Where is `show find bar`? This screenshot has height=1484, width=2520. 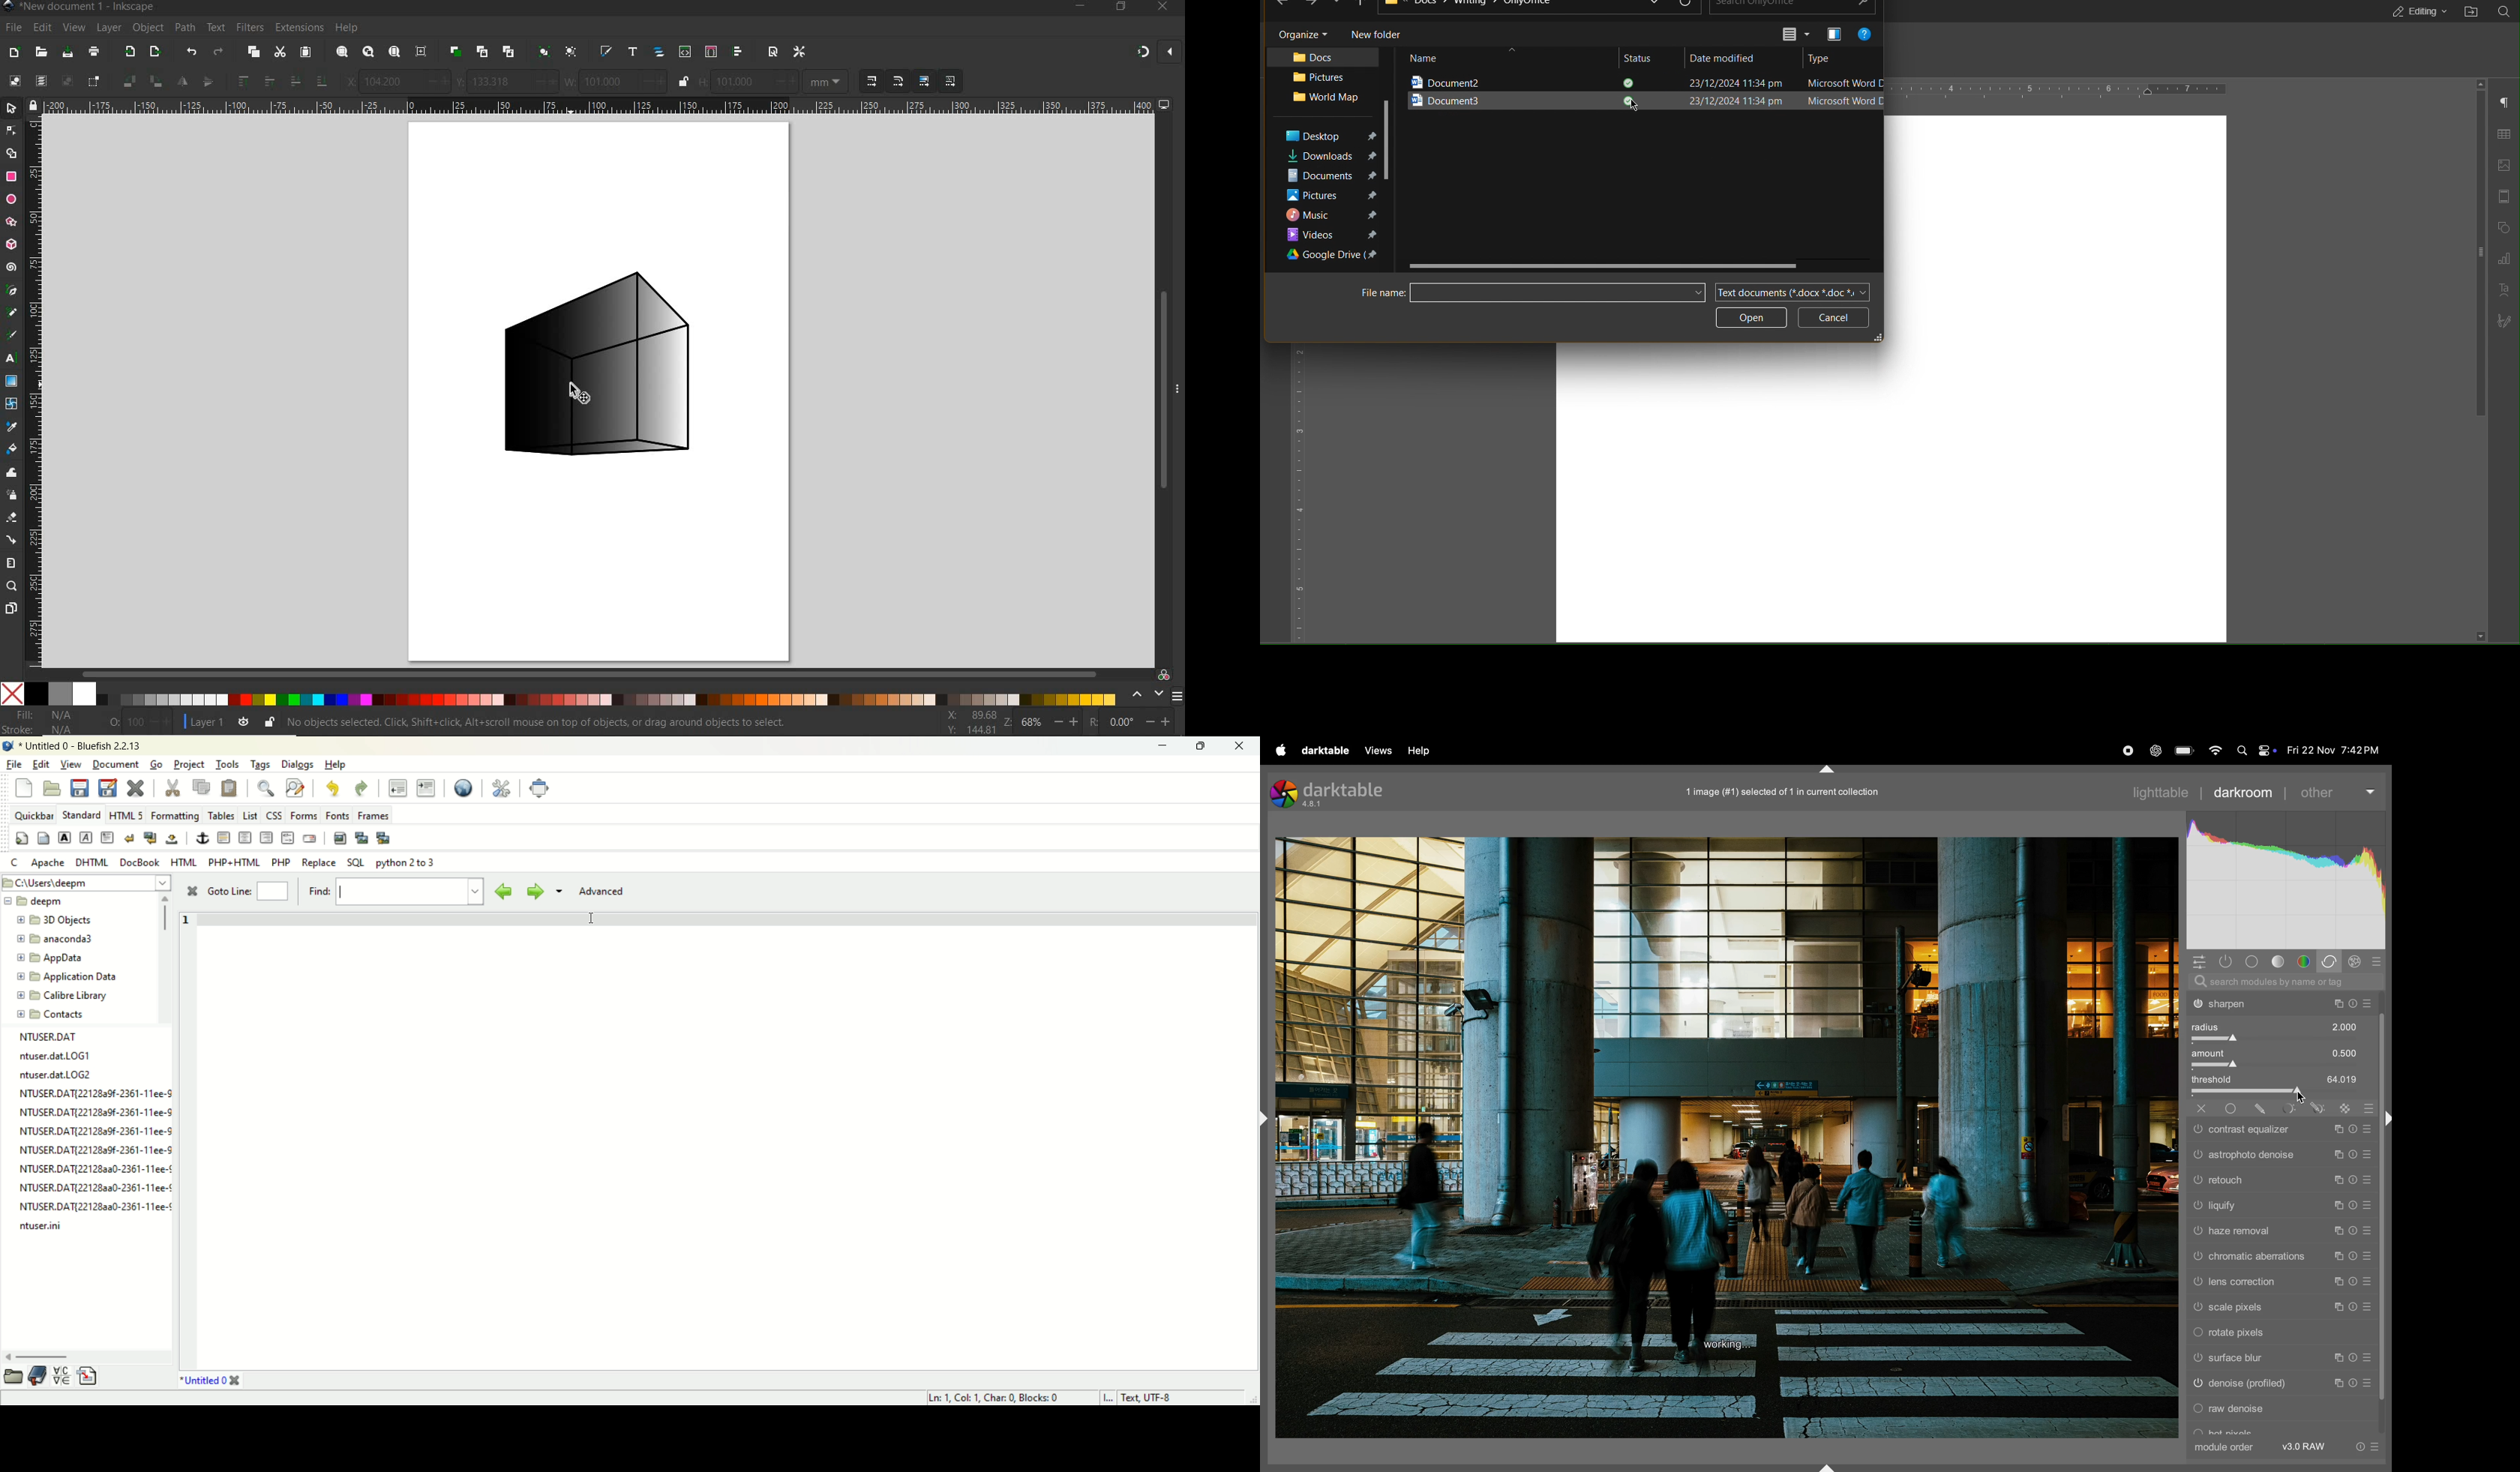
show find bar is located at coordinates (266, 788).